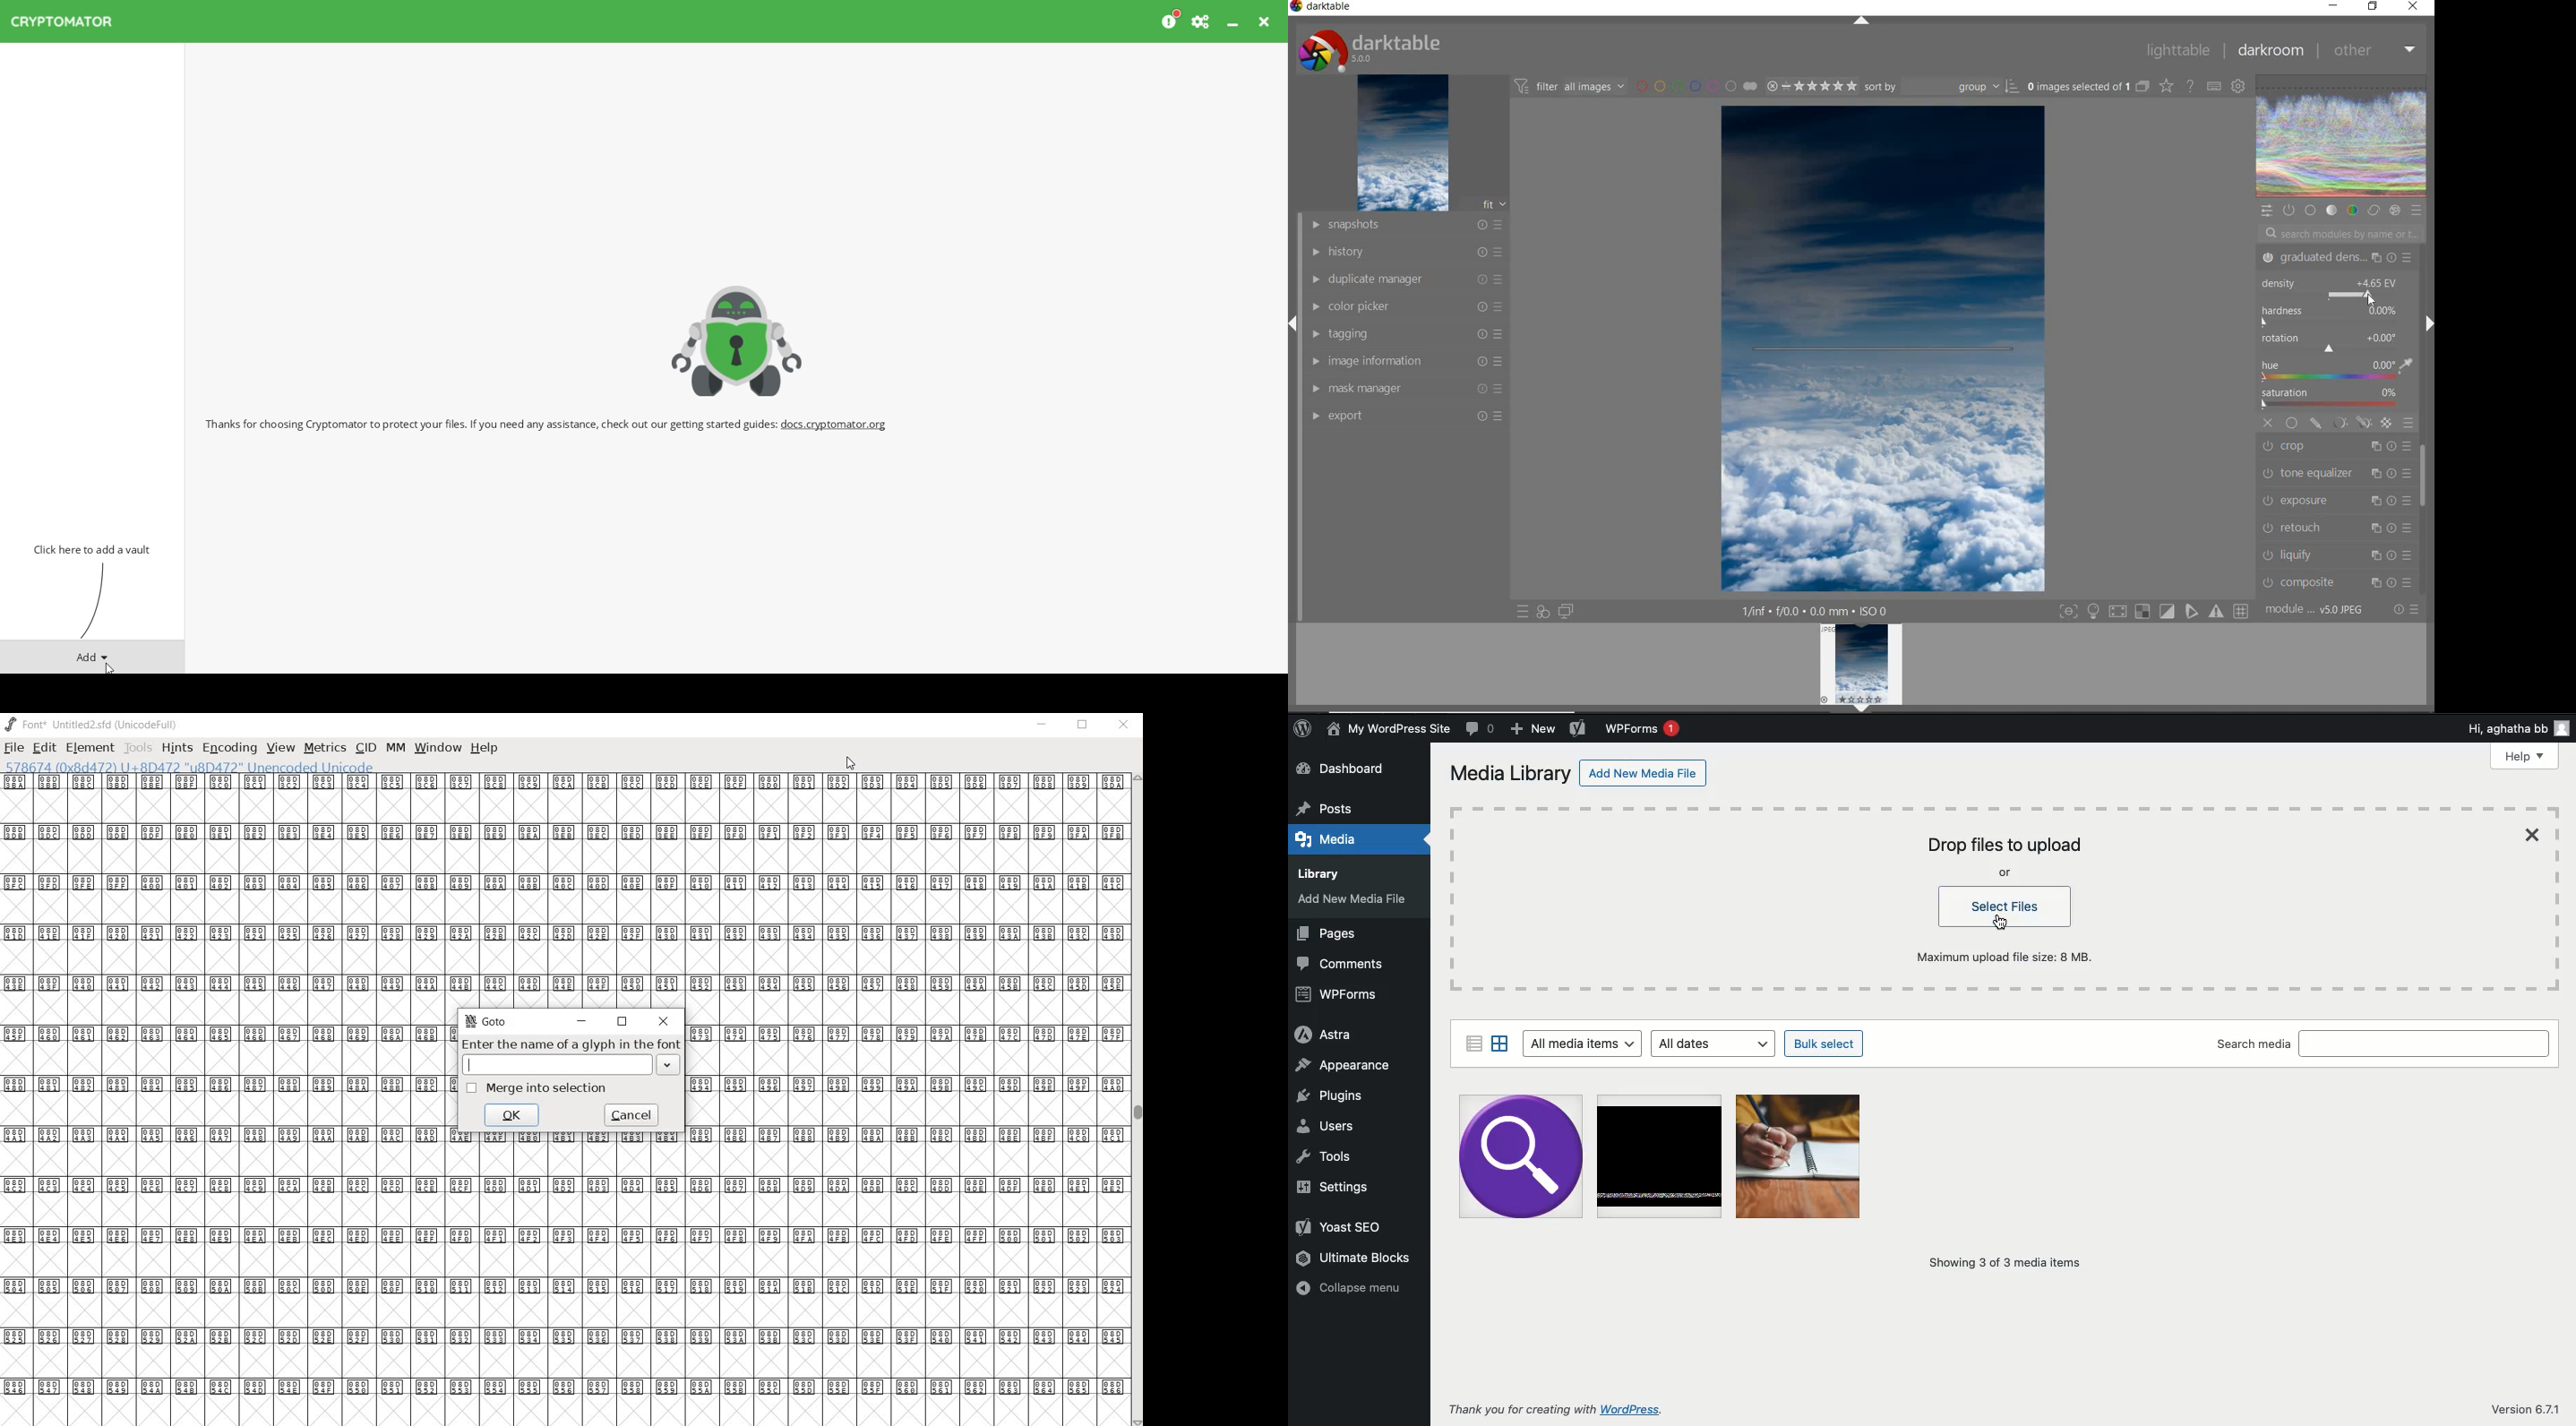  What do you see at coordinates (1566, 612) in the screenshot?
I see `DISPLAY A SECOND DARKROOM DISPLAY` at bounding box center [1566, 612].